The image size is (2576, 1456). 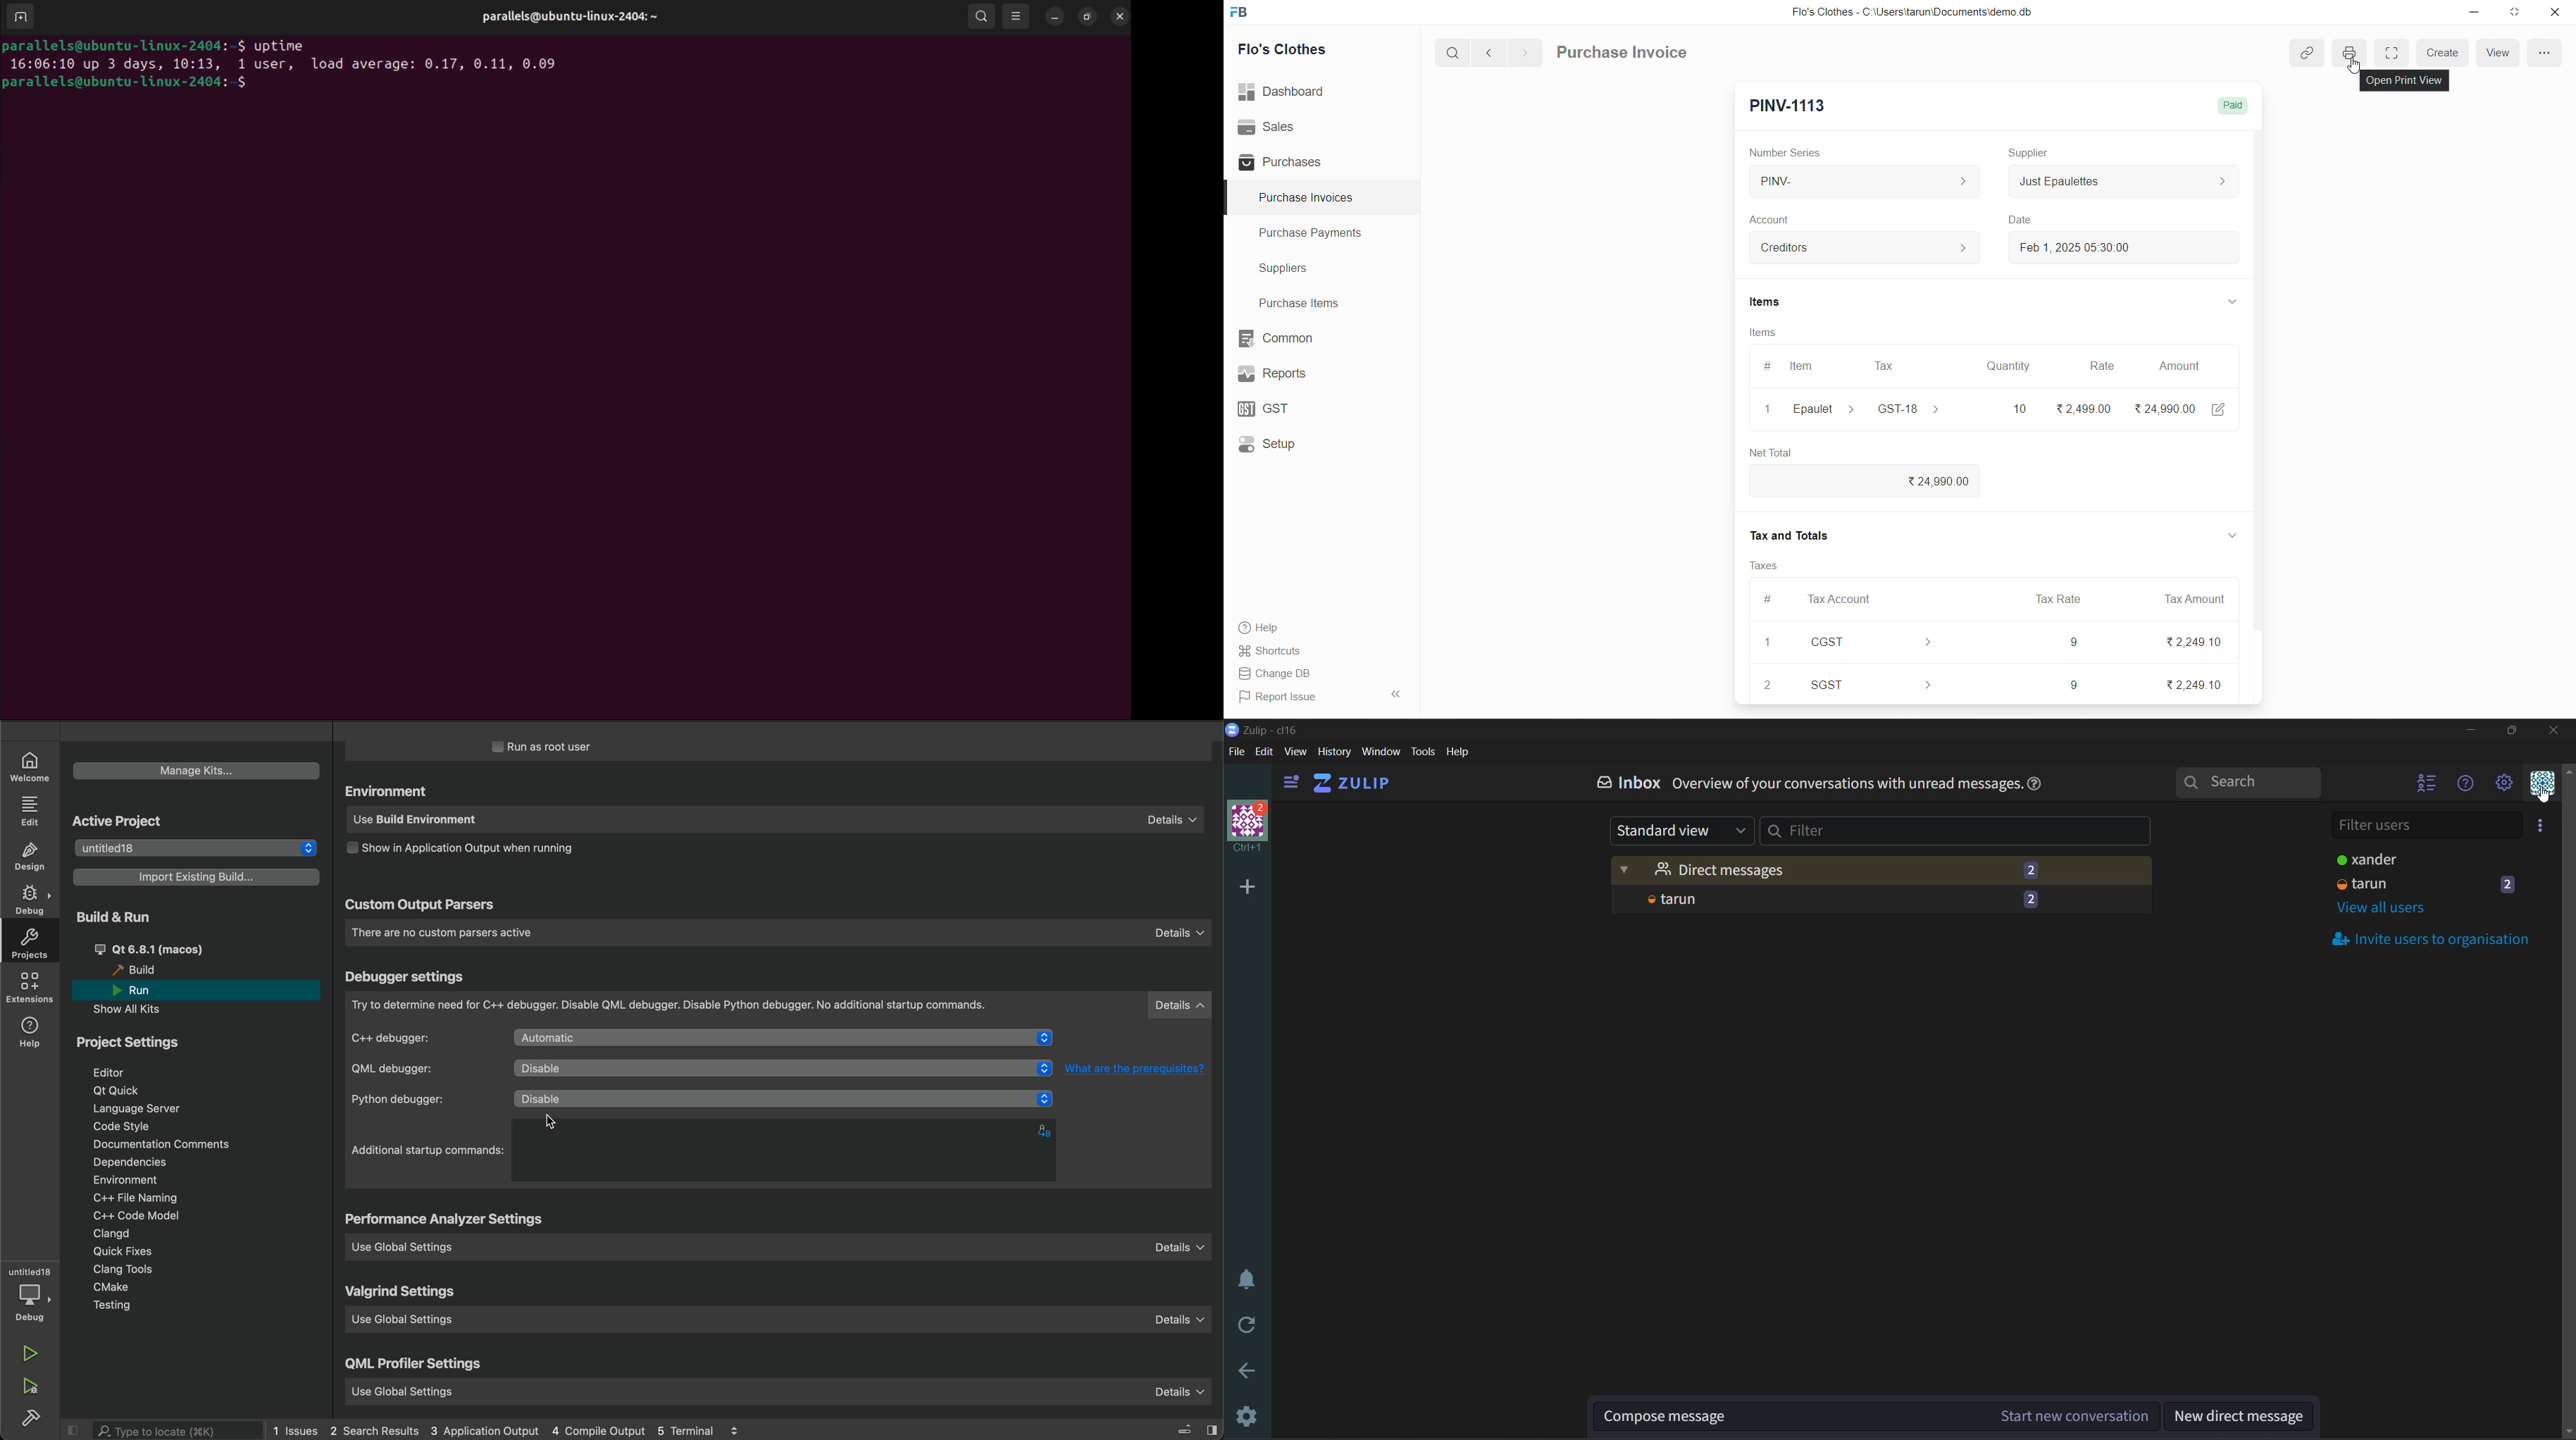 What do you see at coordinates (1333, 754) in the screenshot?
I see `history` at bounding box center [1333, 754].